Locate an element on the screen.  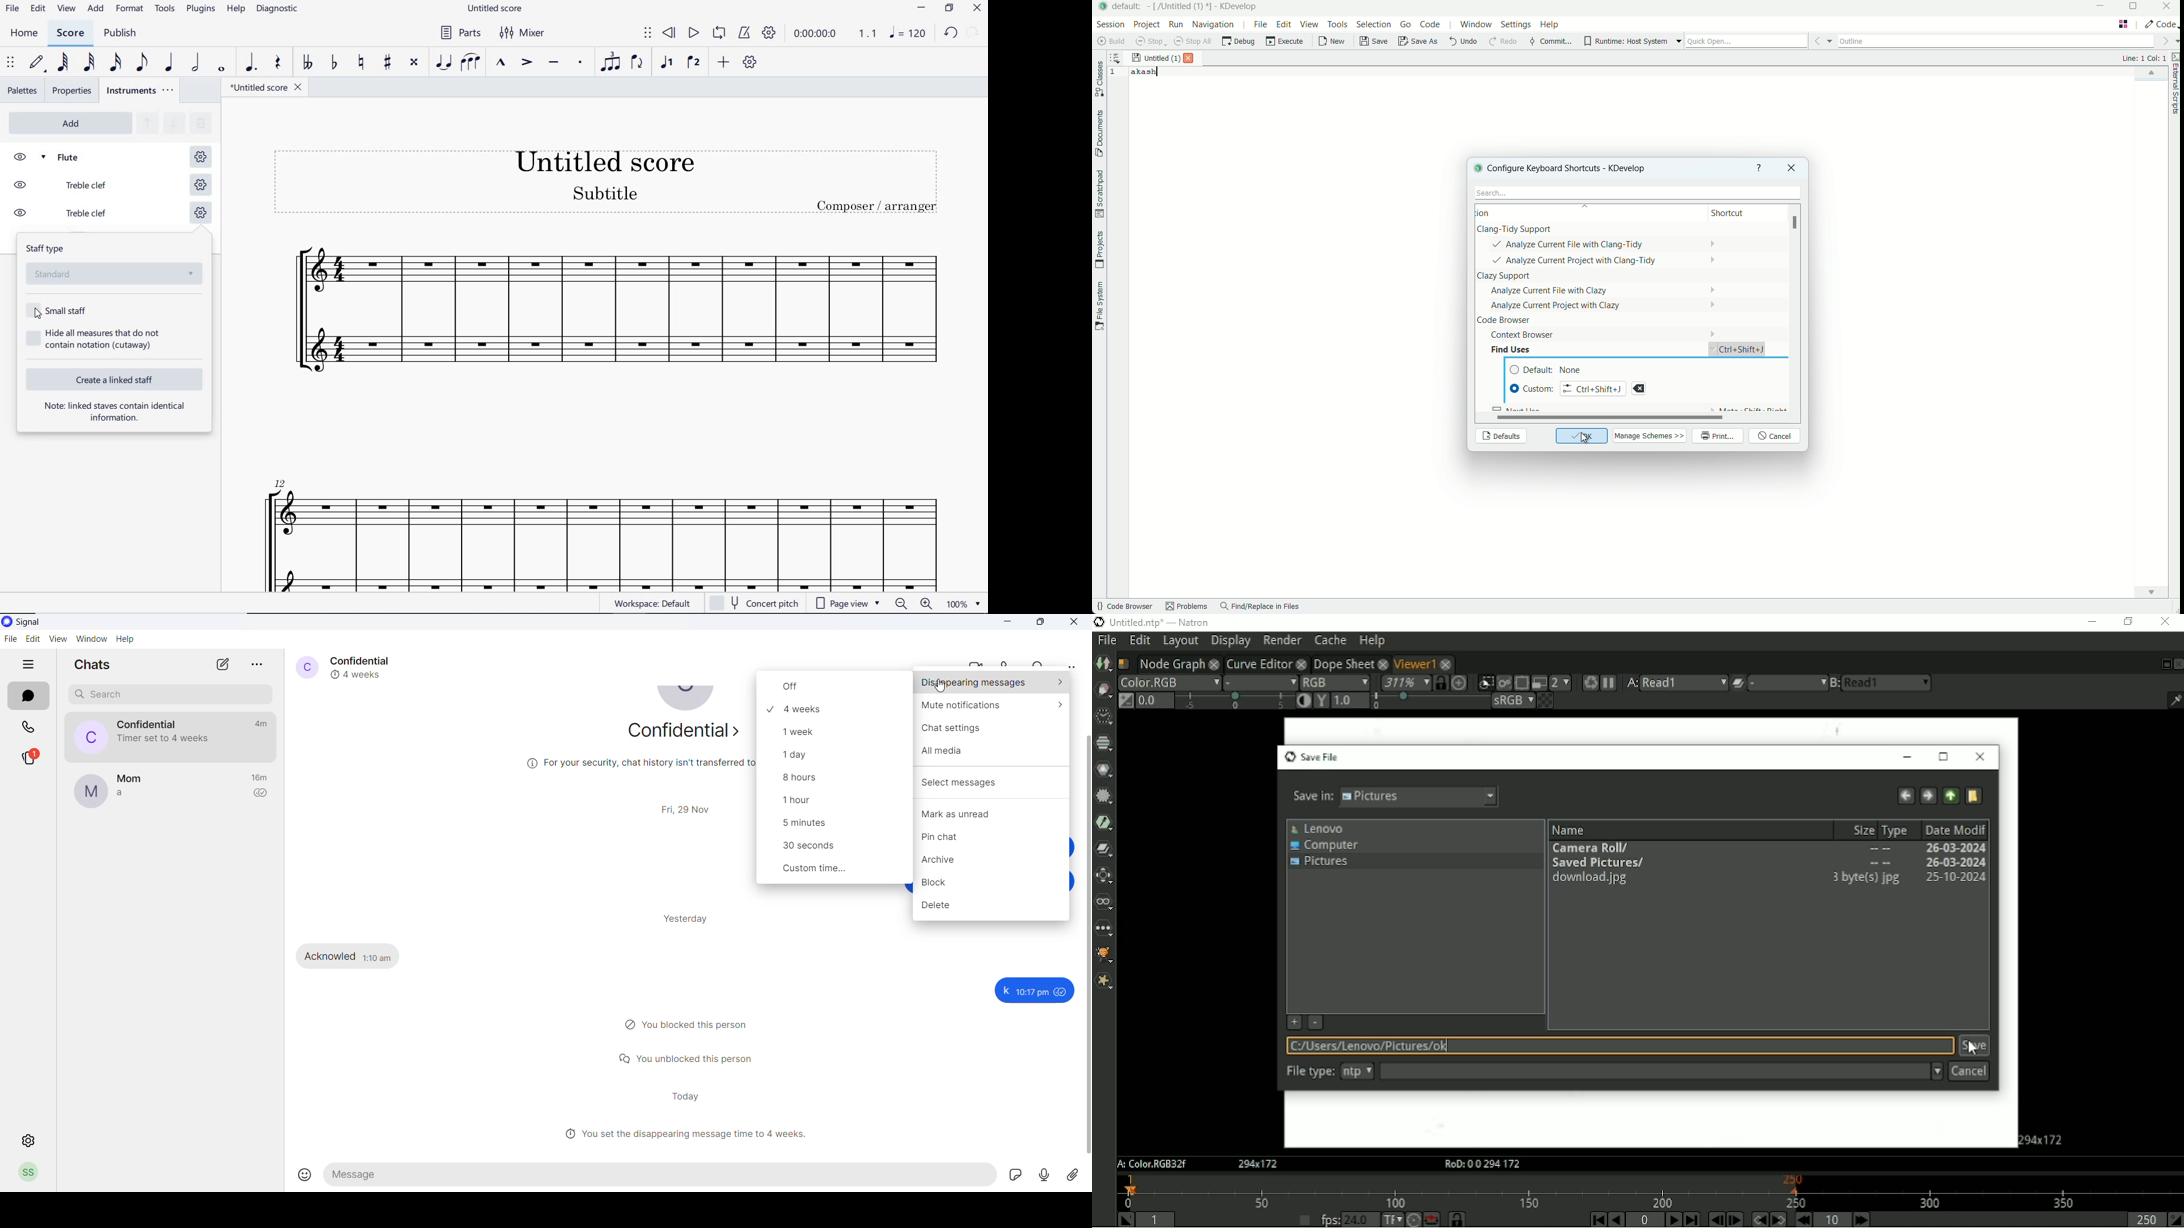
VOICE 1 is located at coordinates (666, 64).